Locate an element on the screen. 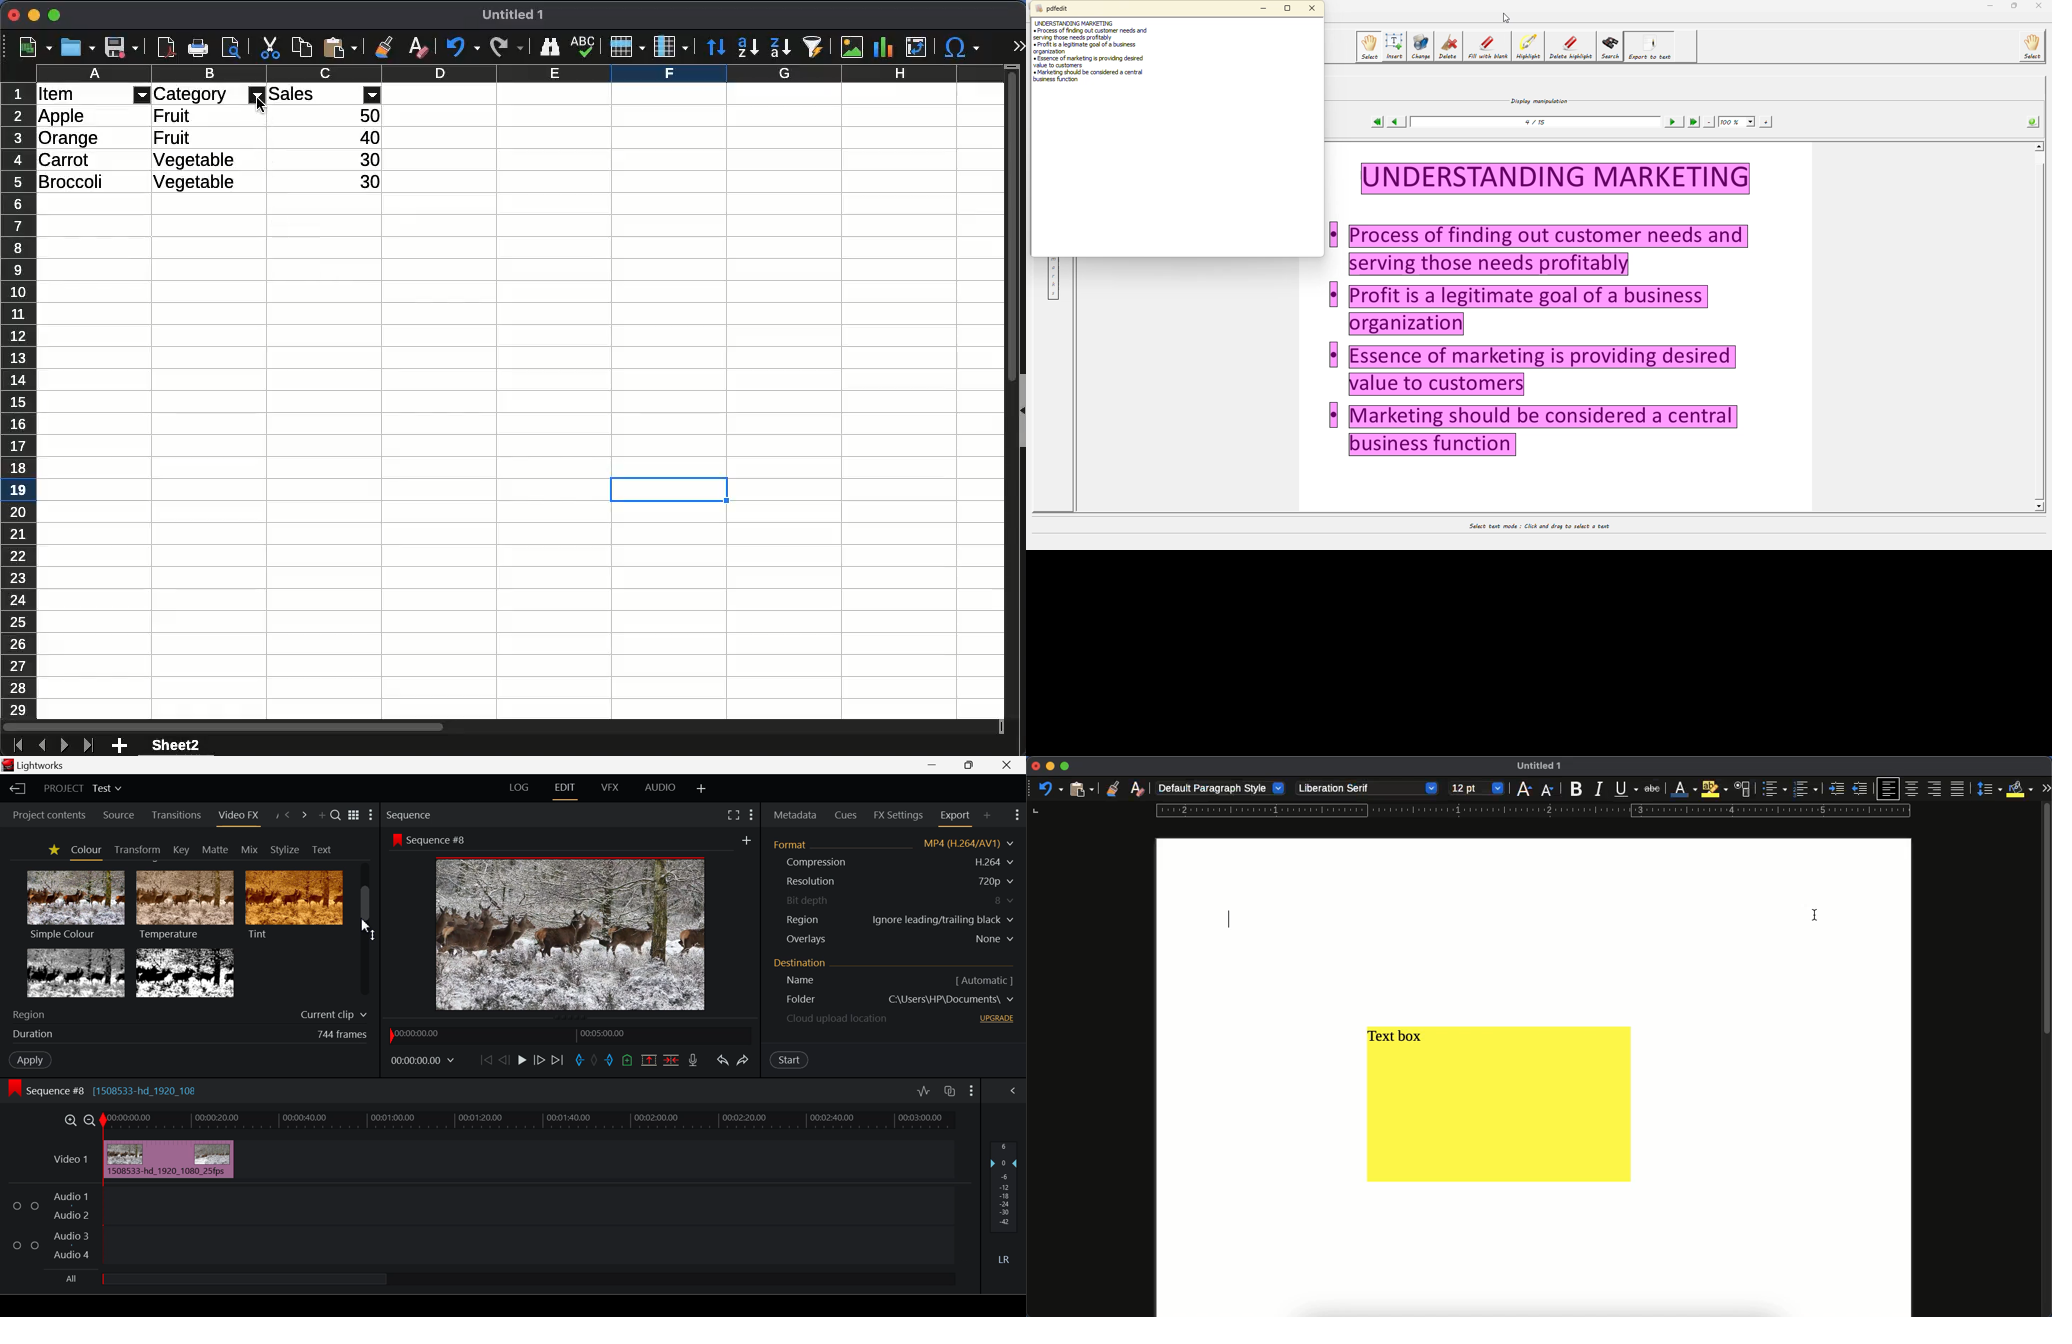 The width and height of the screenshot is (2072, 1344). default paragraph style  is located at coordinates (1221, 788).